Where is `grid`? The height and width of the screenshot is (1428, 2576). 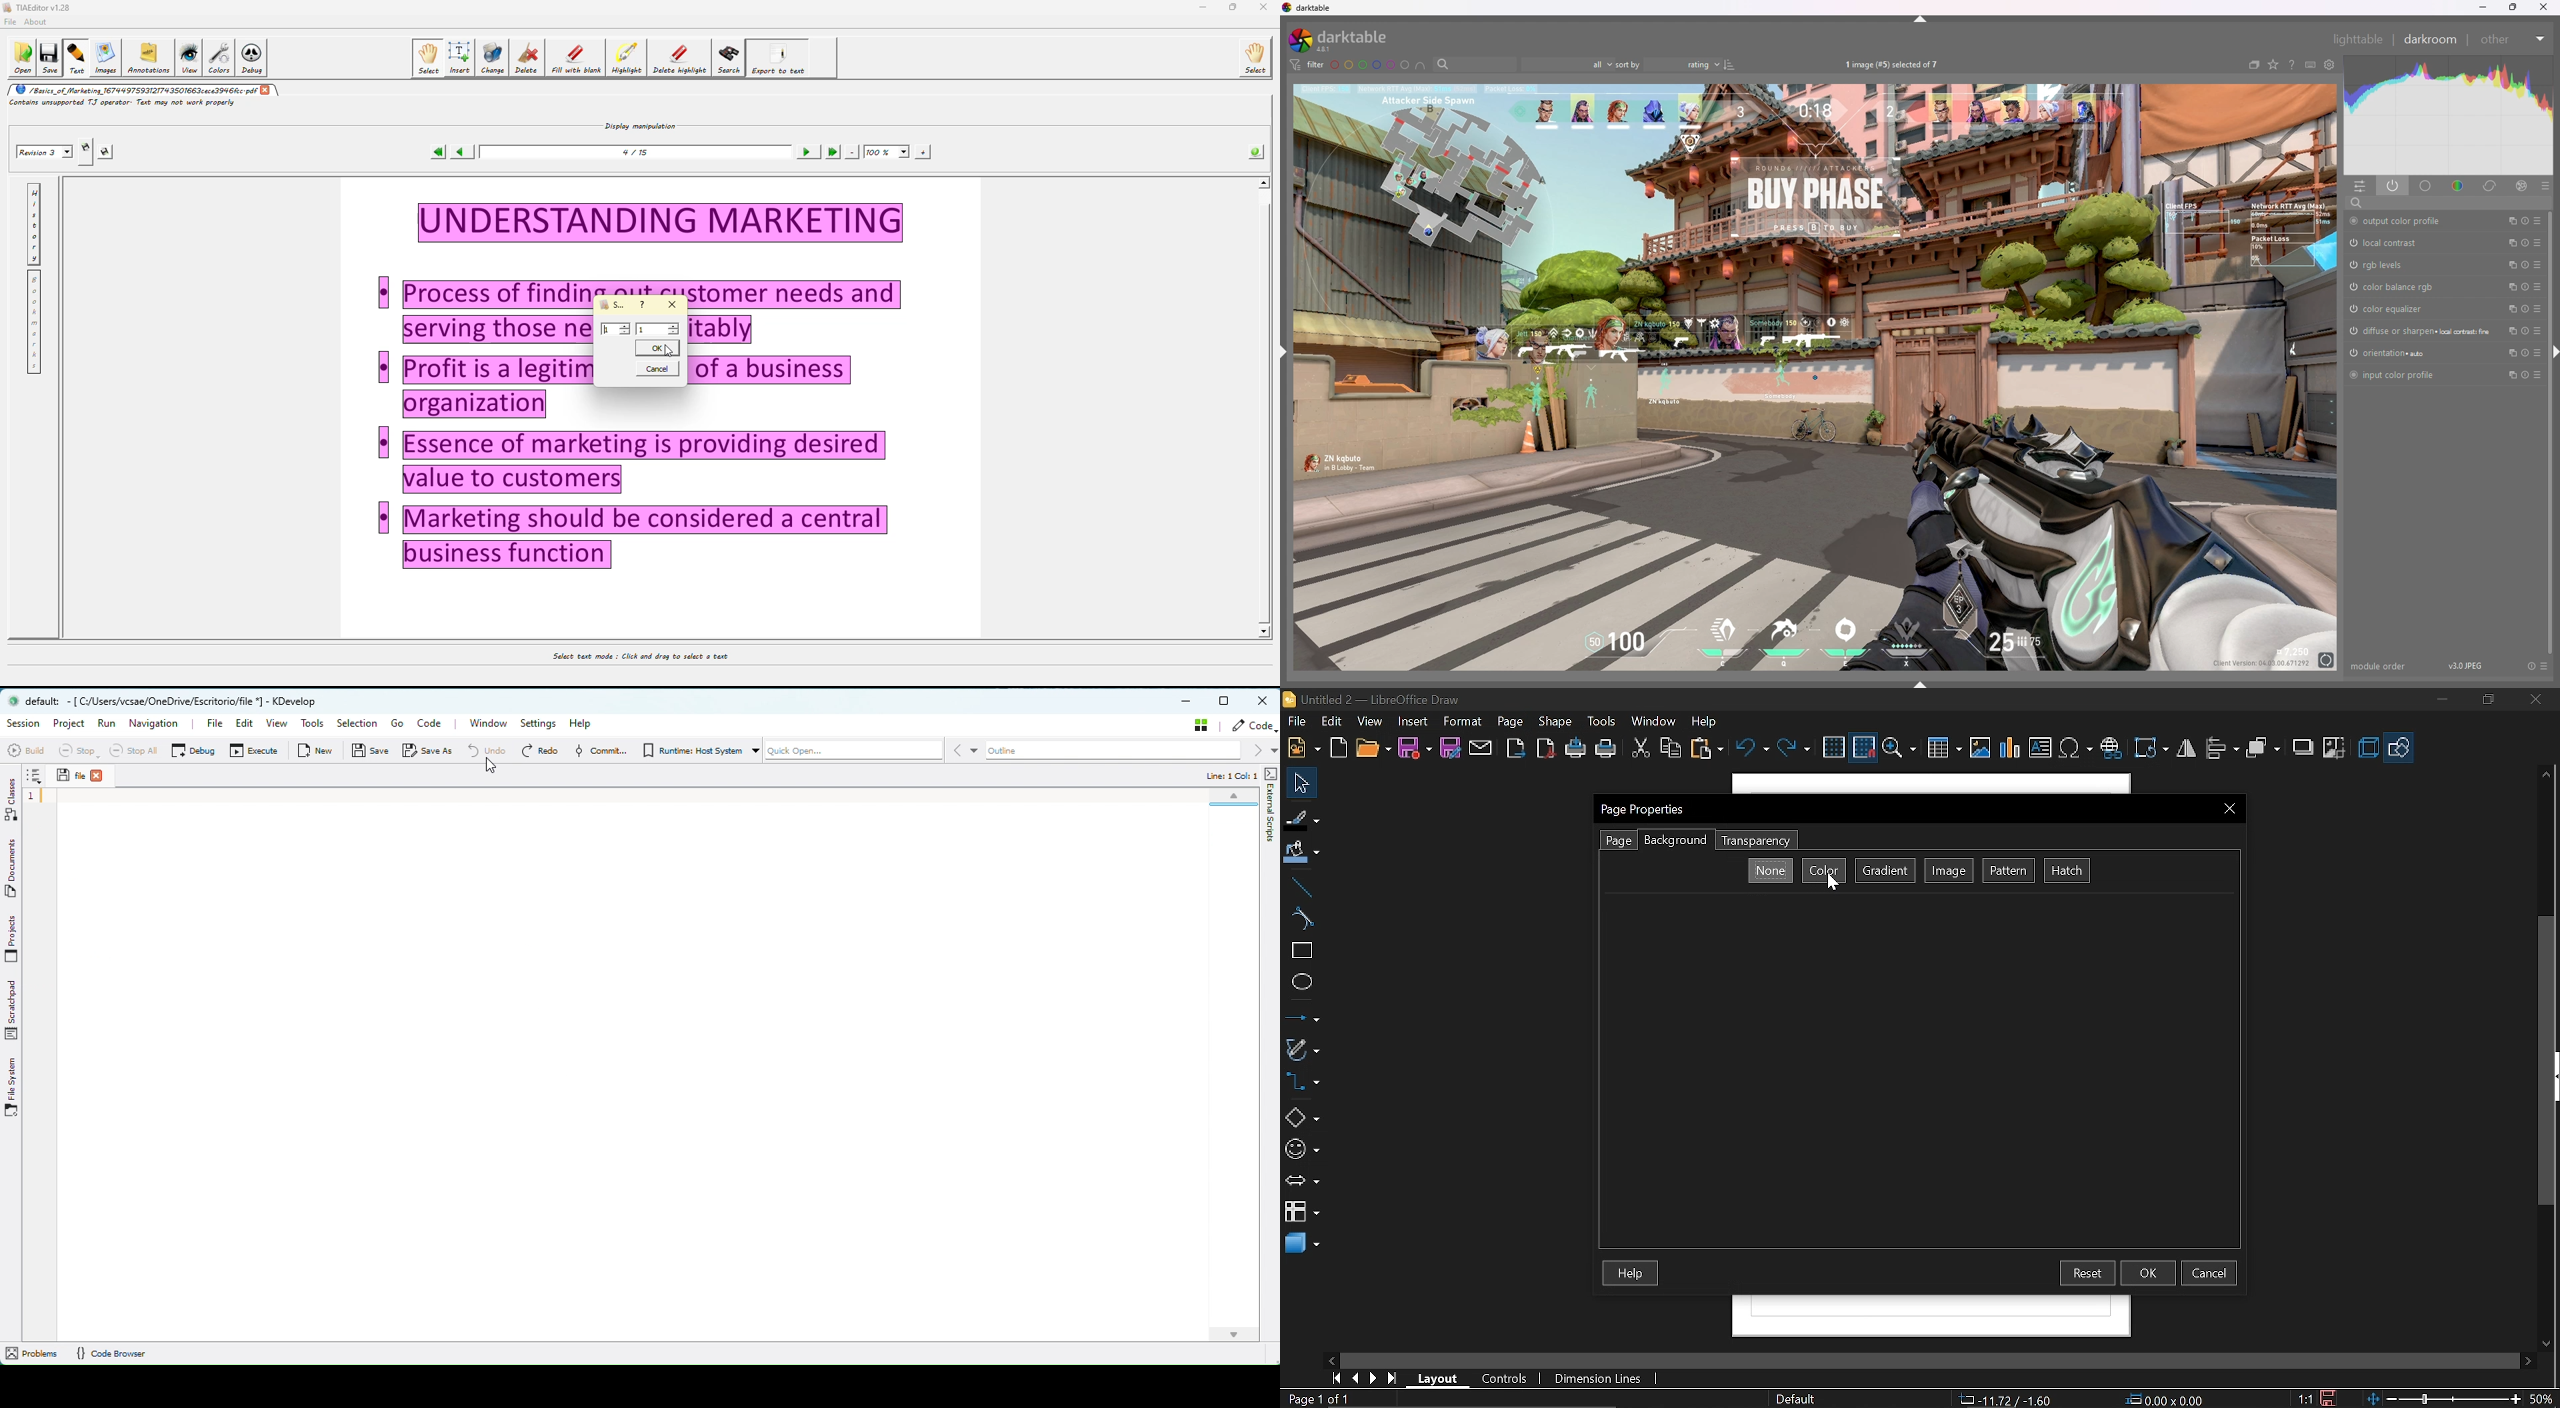
grid is located at coordinates (1834, 747).